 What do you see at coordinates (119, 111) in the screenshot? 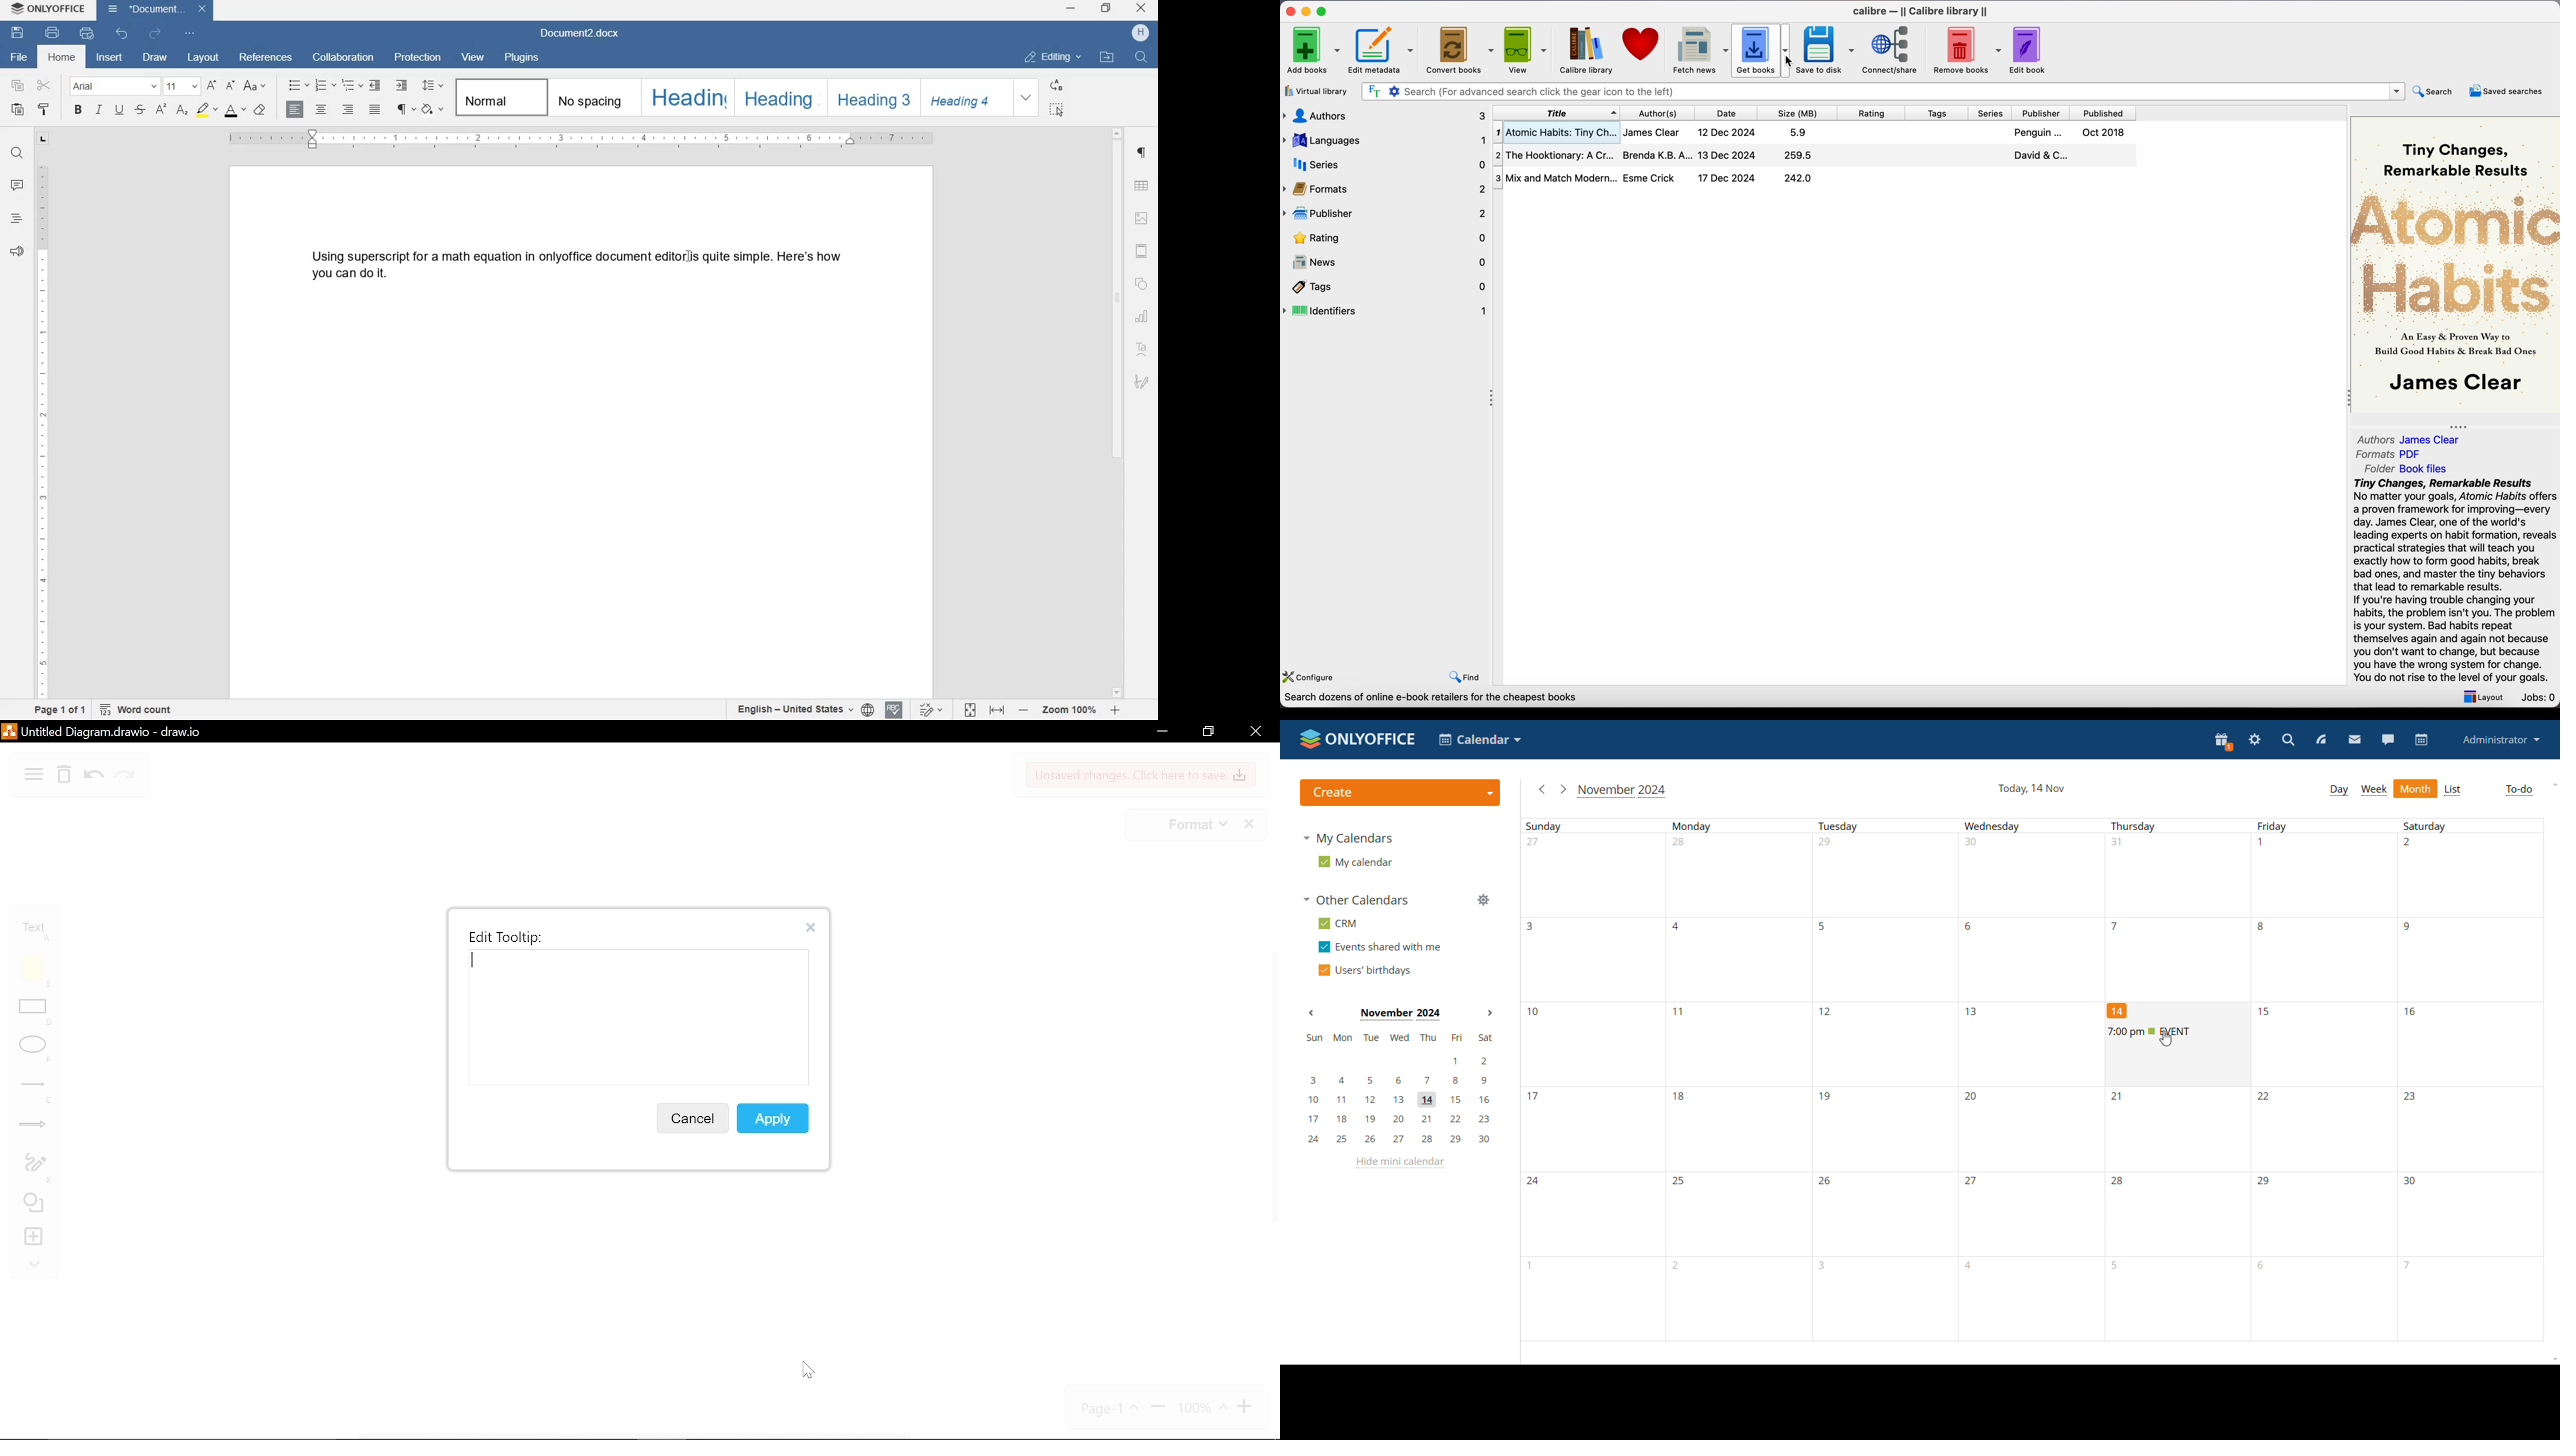
I see `underline` at bounding box center [119, 111].